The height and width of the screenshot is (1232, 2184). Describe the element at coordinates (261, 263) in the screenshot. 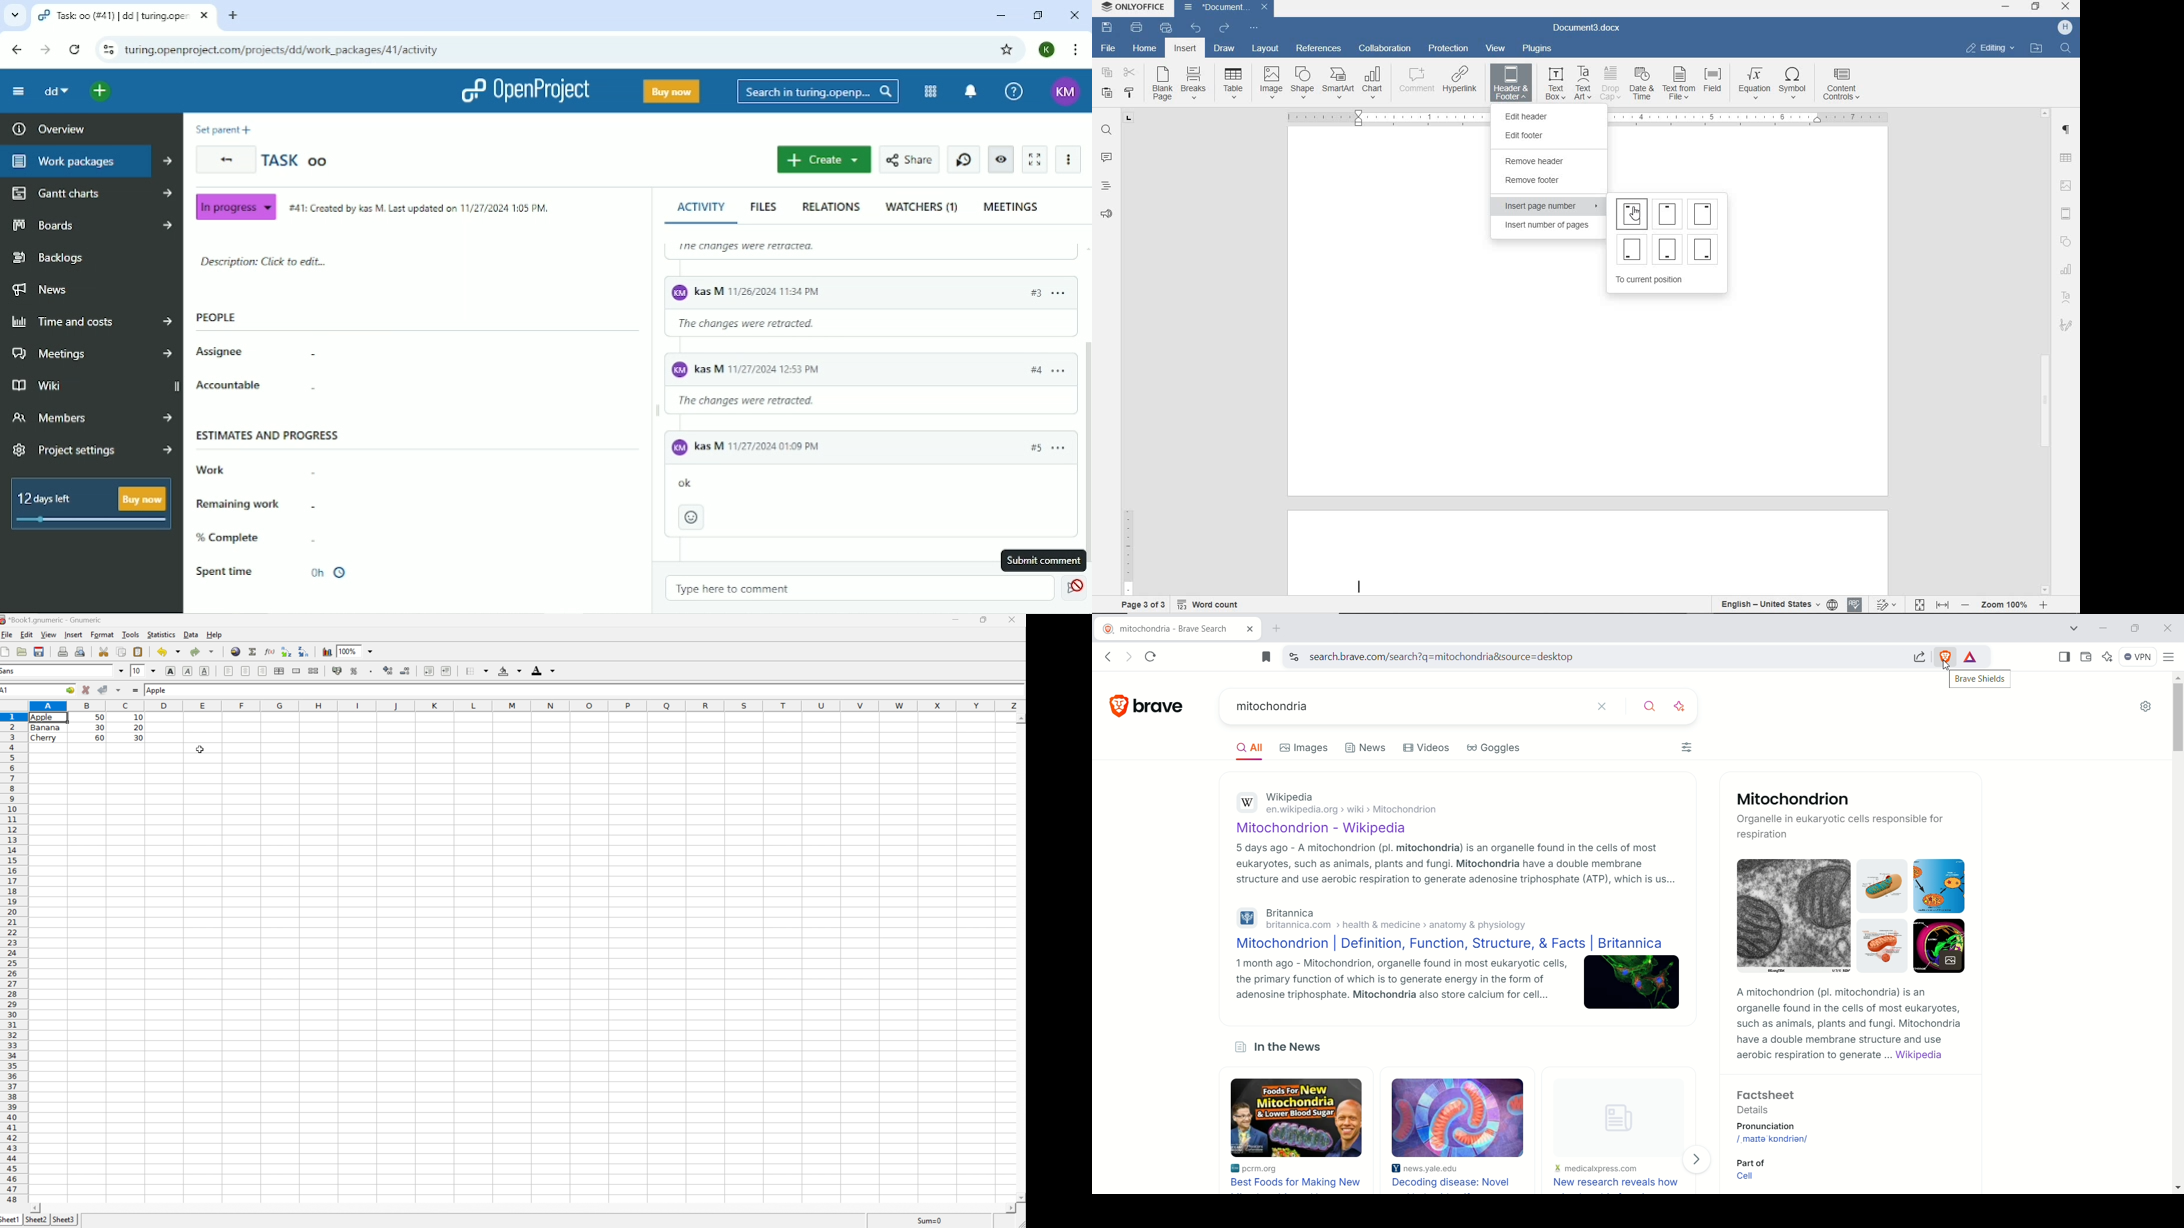

I see `Description` at that location.